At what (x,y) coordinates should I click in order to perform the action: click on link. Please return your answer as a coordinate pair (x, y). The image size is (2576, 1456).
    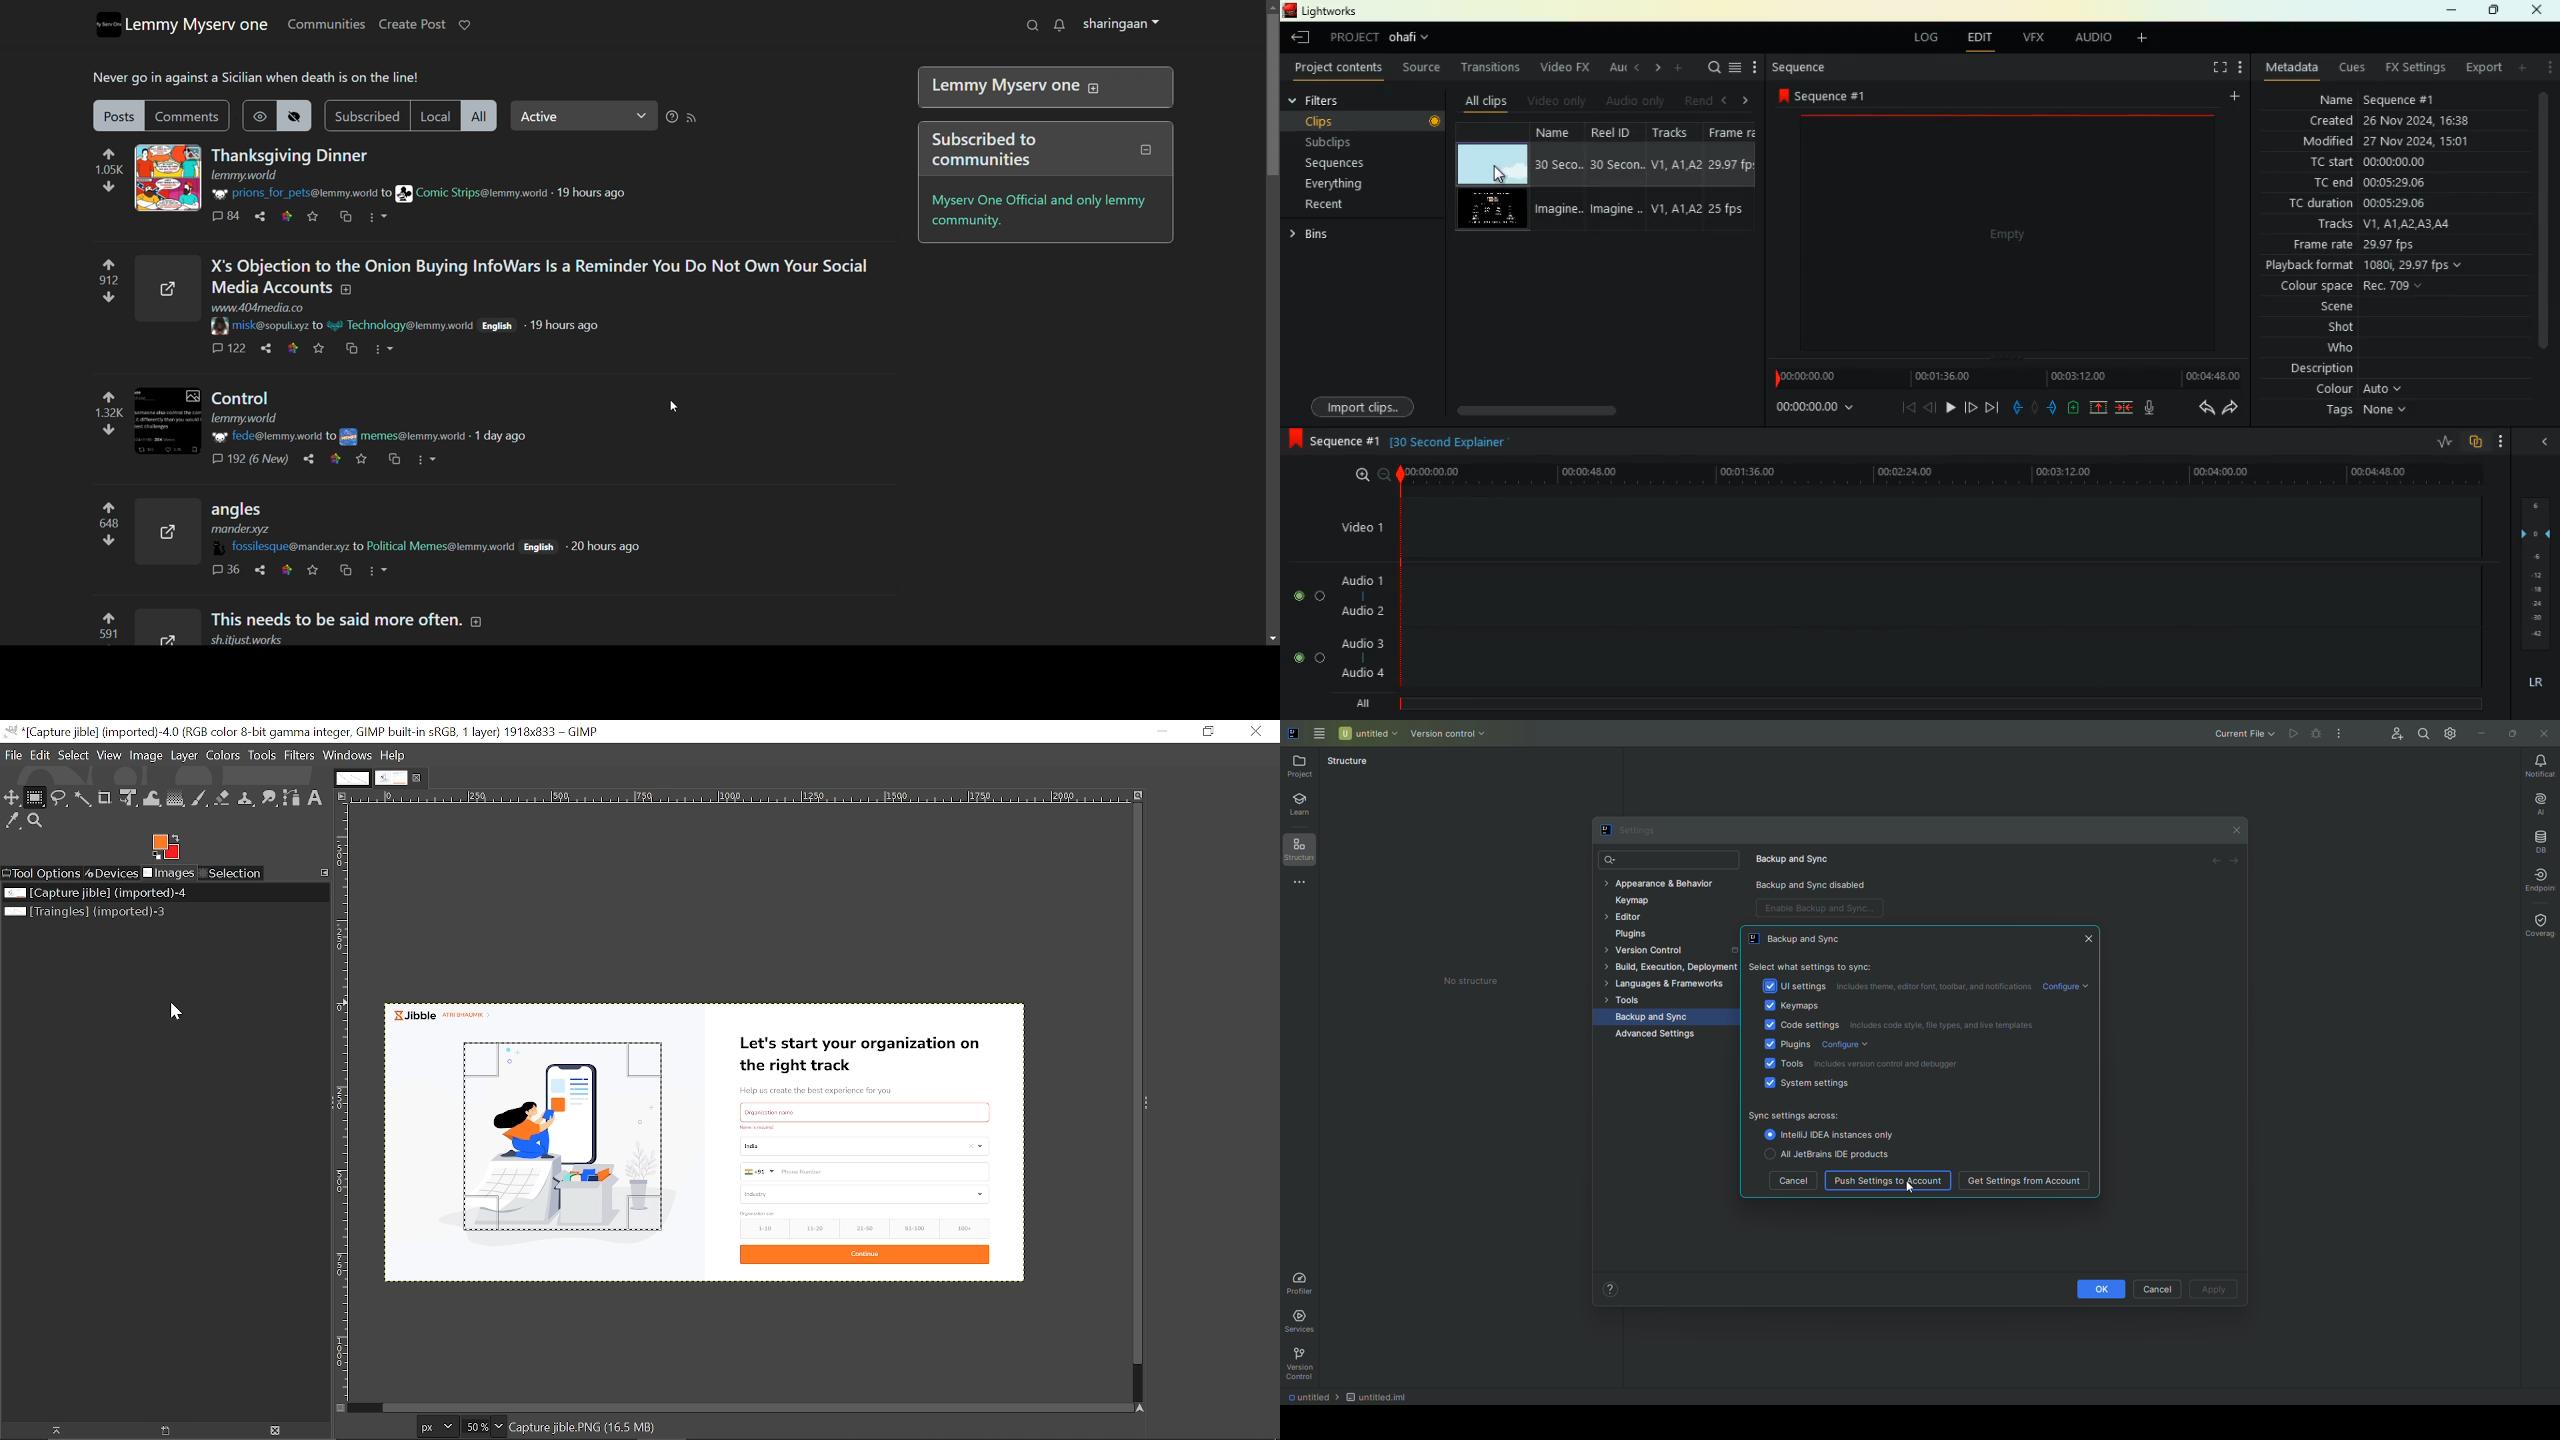
    Looking at the image, I should click on (289, 349).